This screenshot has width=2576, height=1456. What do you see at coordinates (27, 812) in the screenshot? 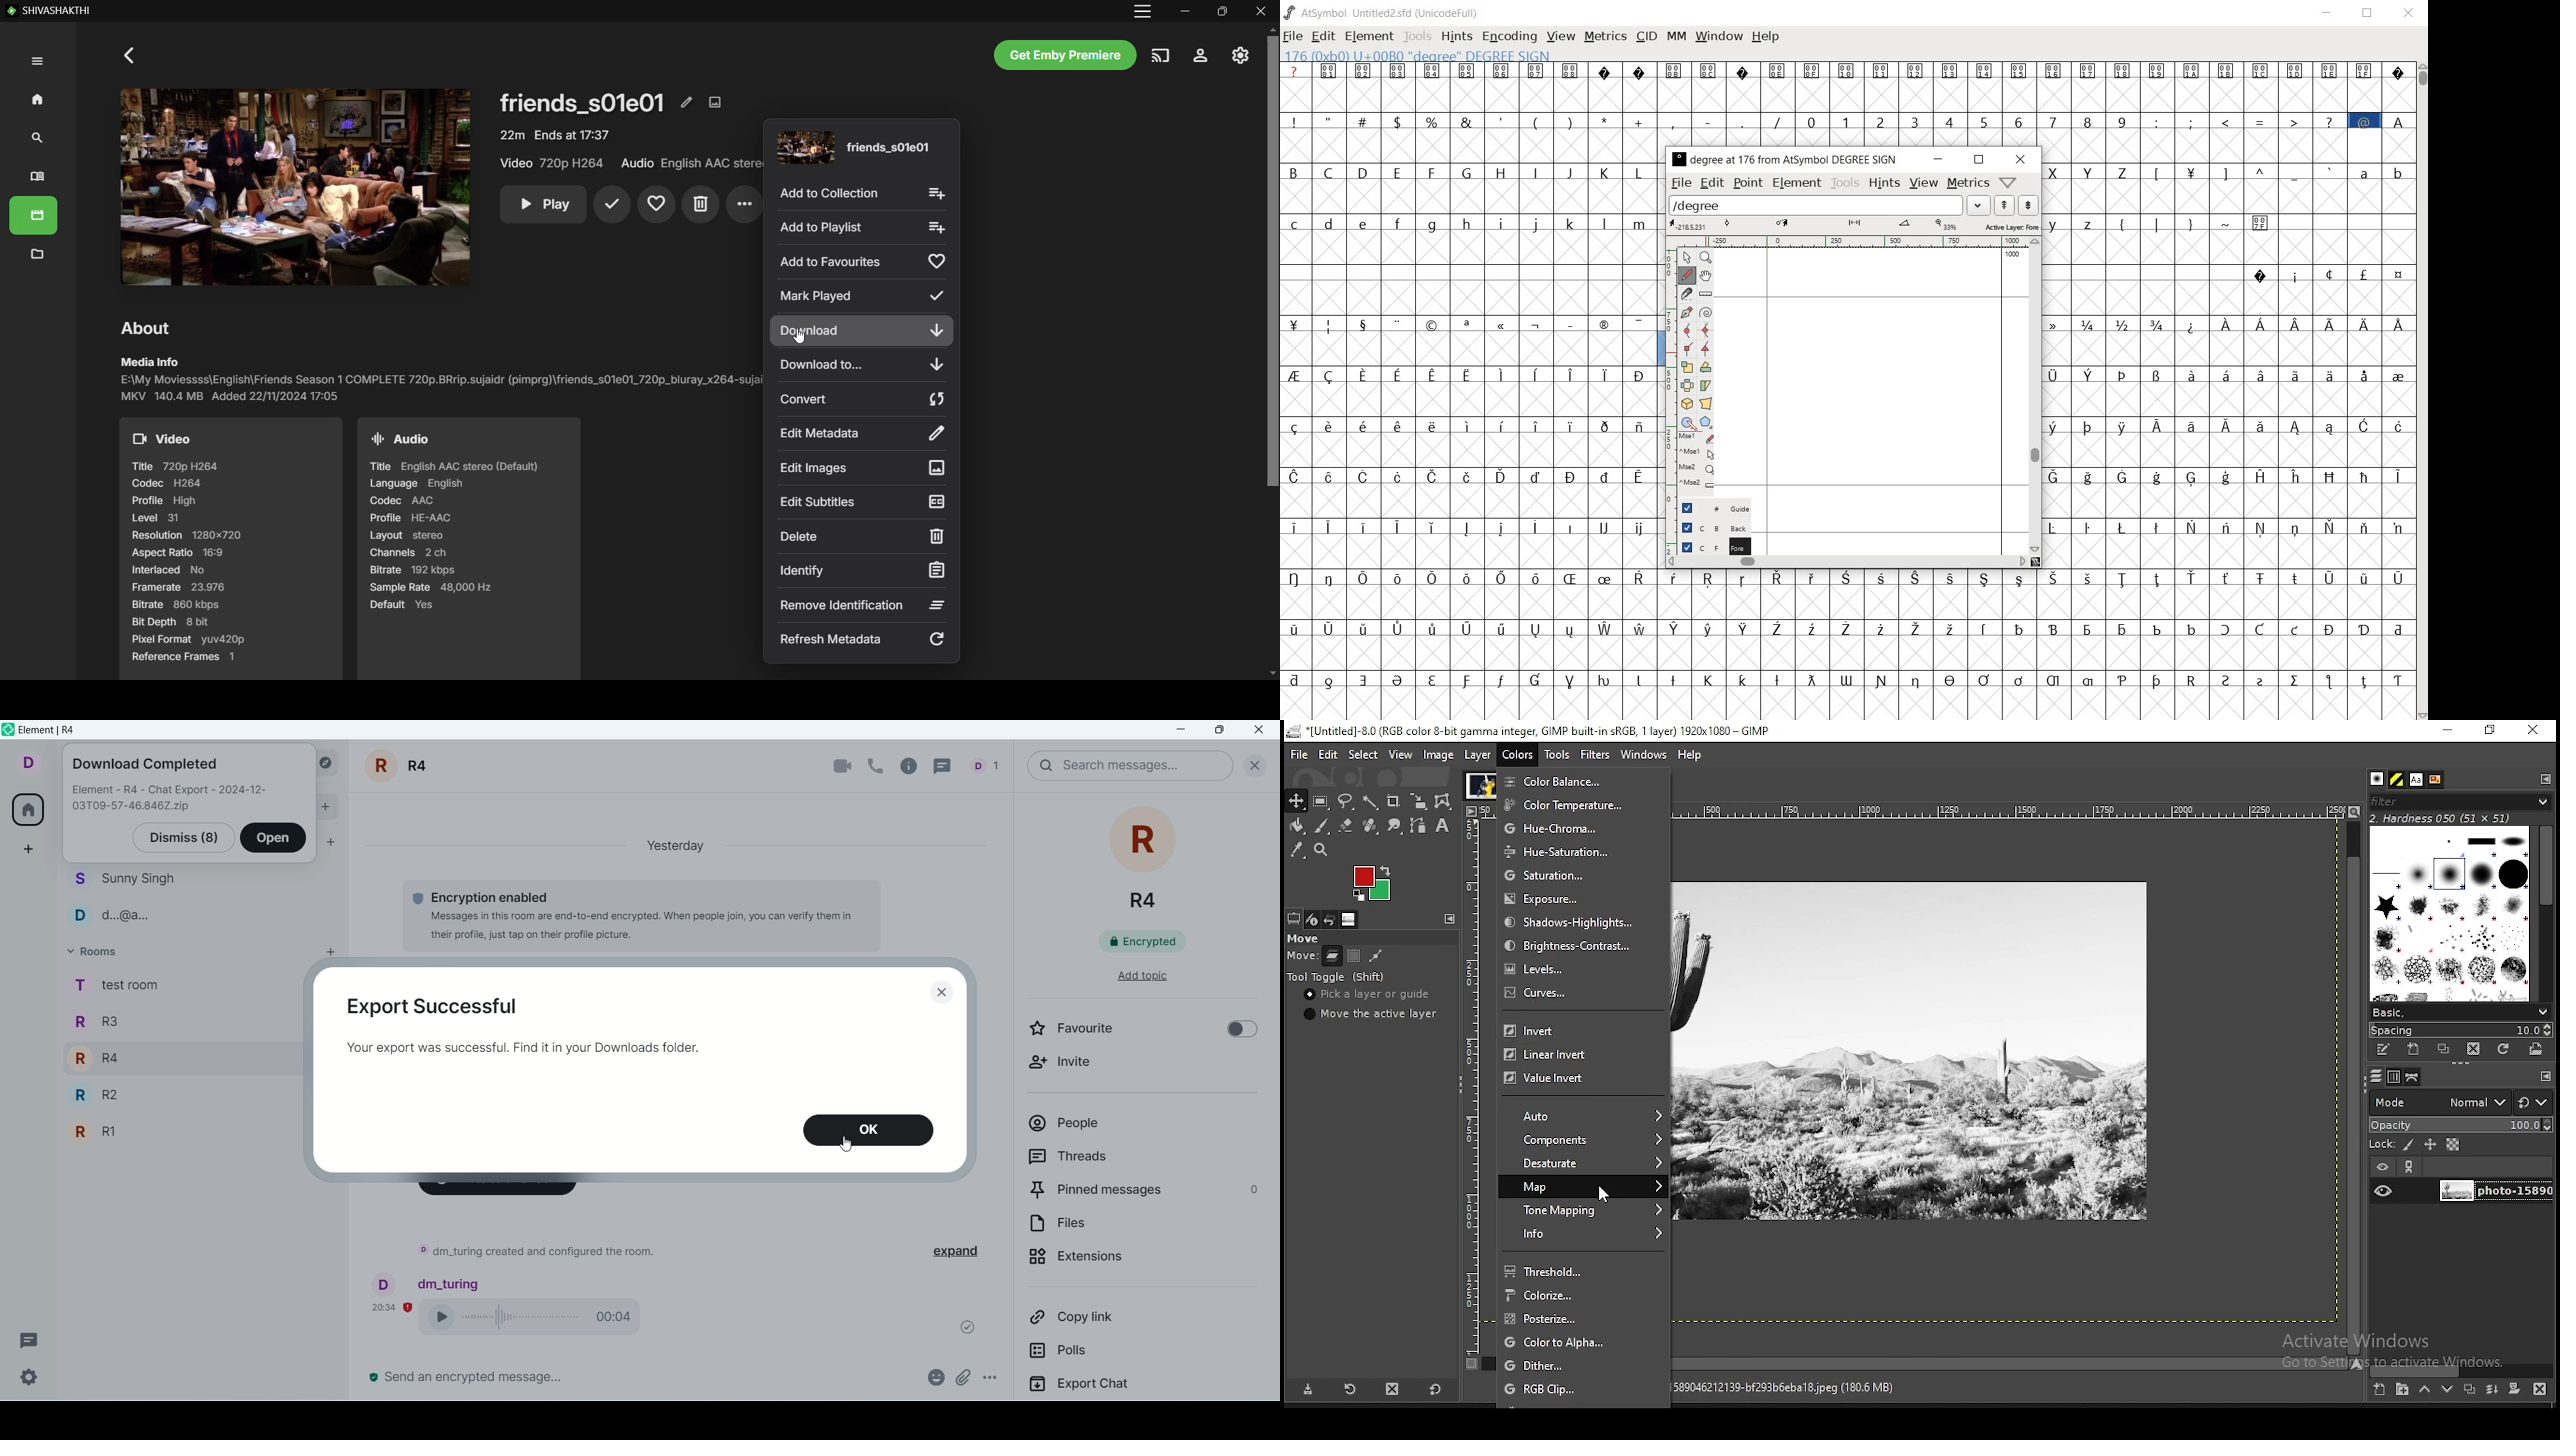
I see `all rooms` at bounding box center [27, 812].